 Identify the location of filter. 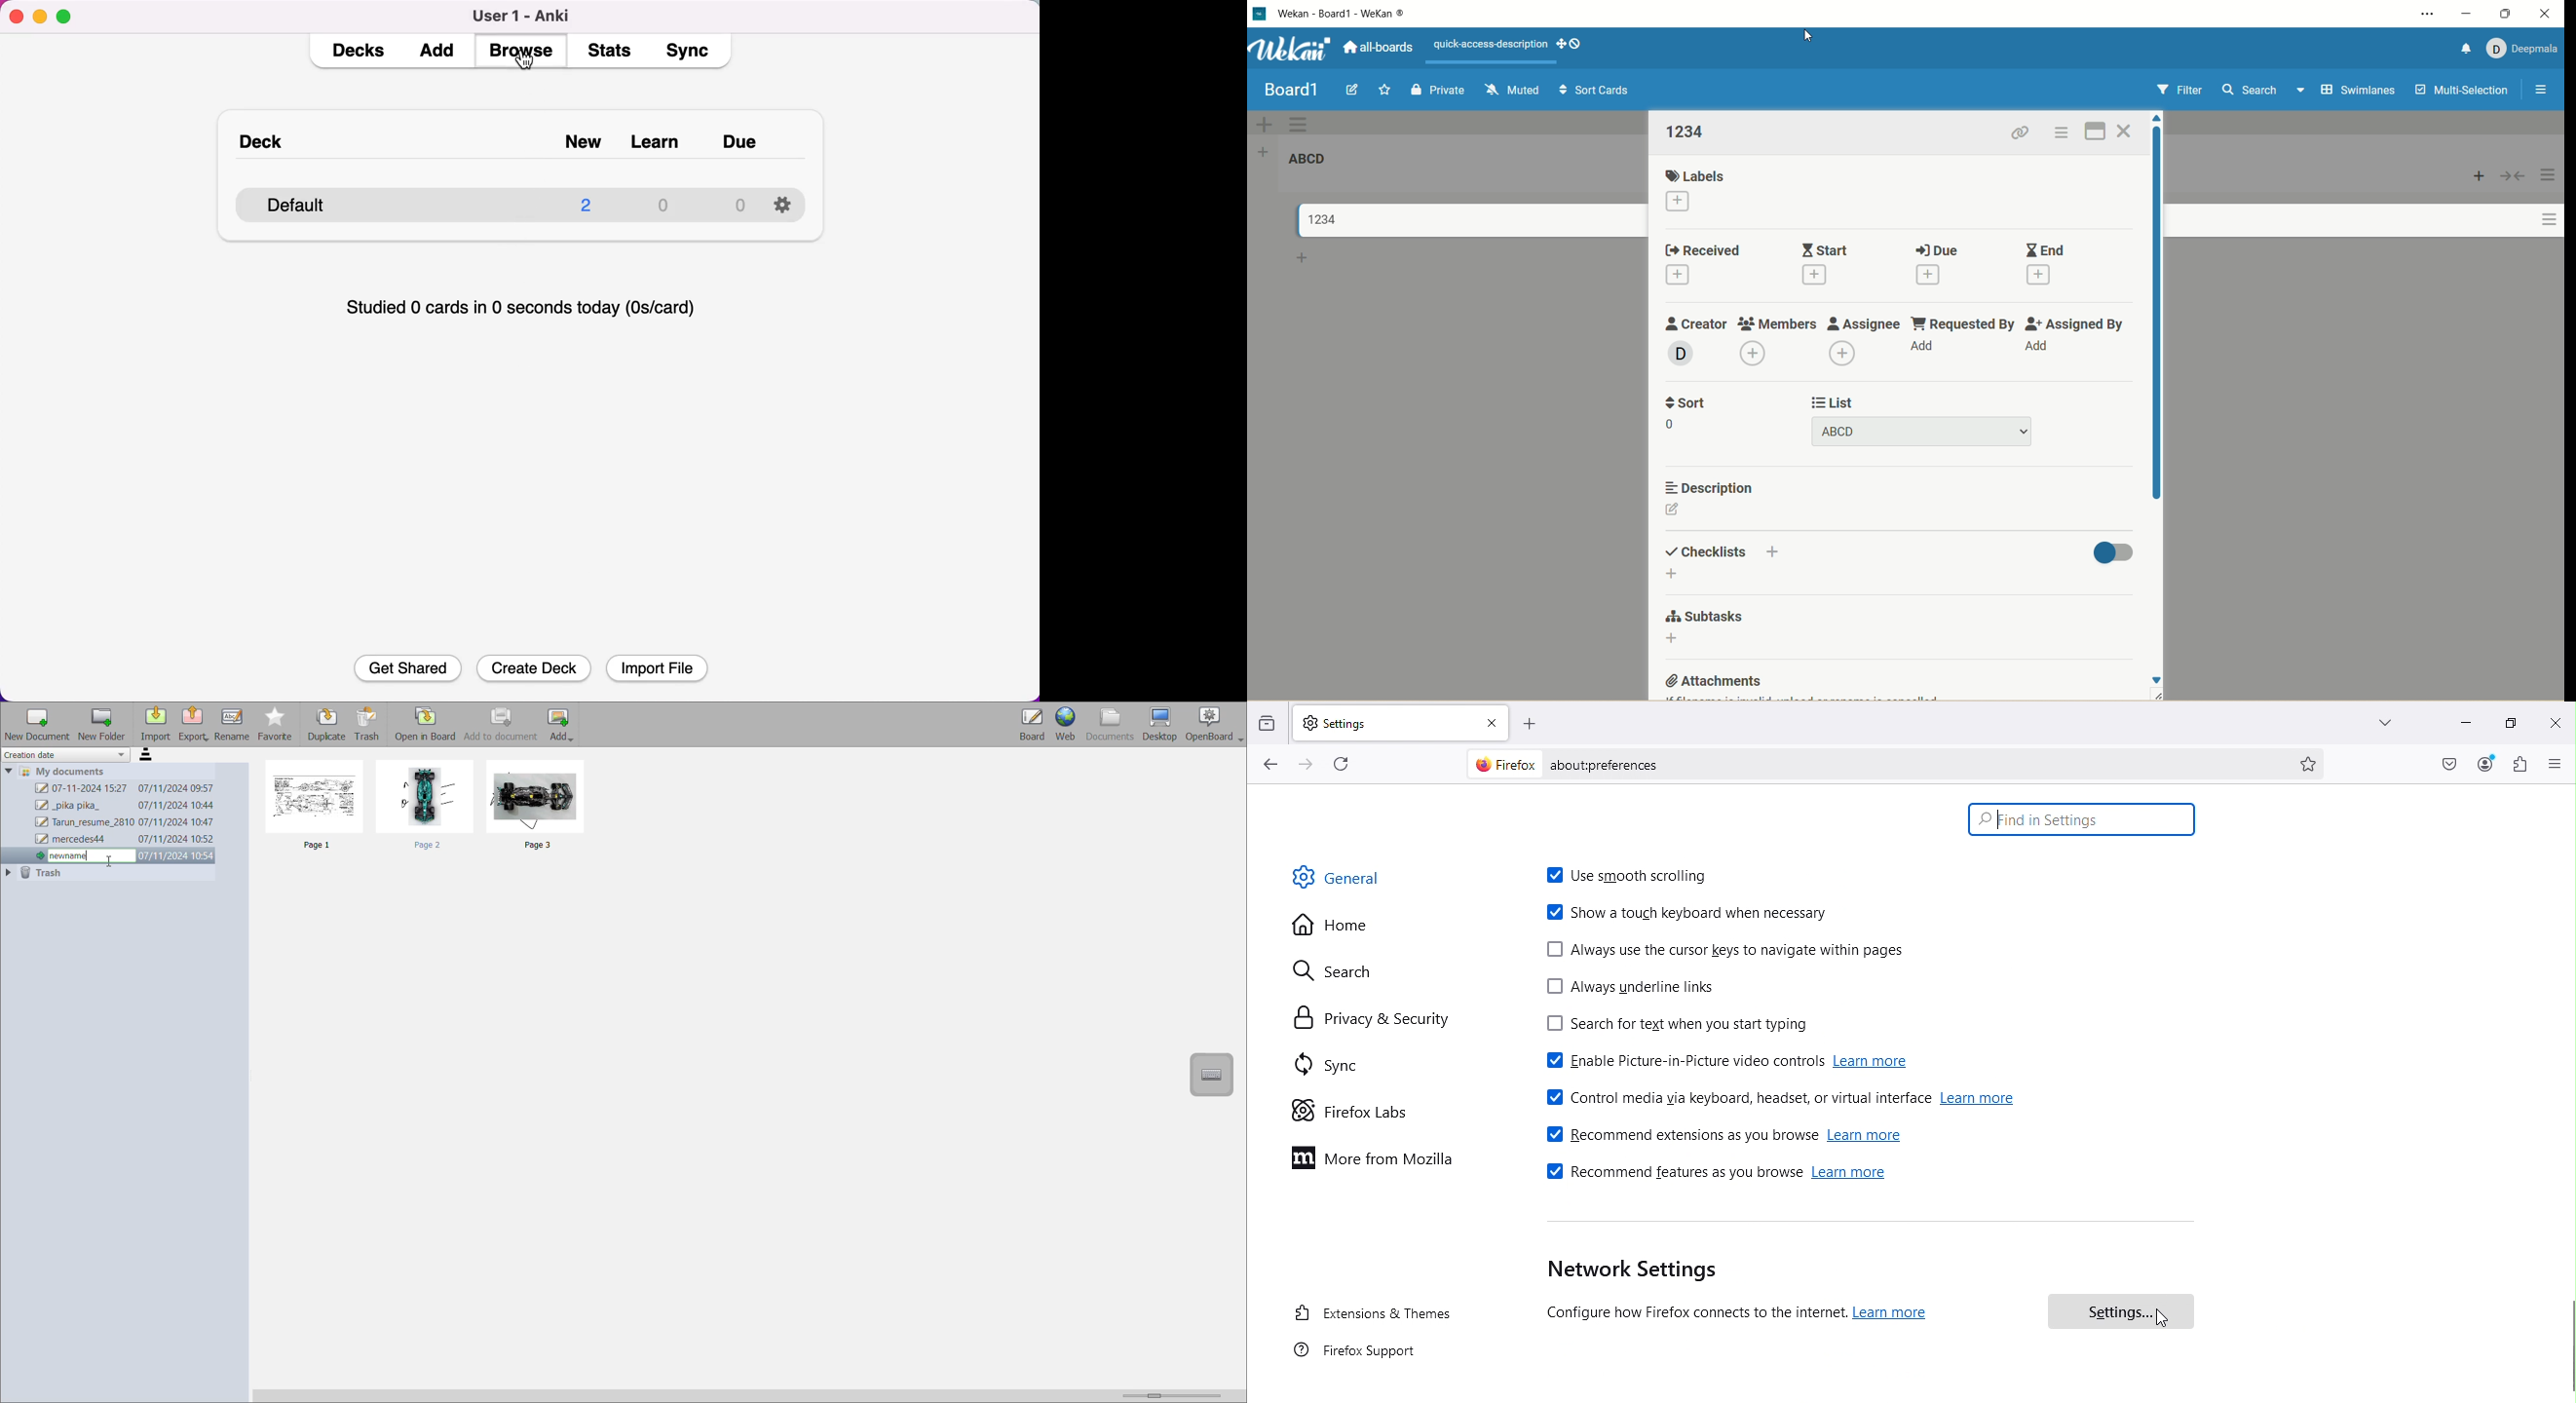
(2179, 90).